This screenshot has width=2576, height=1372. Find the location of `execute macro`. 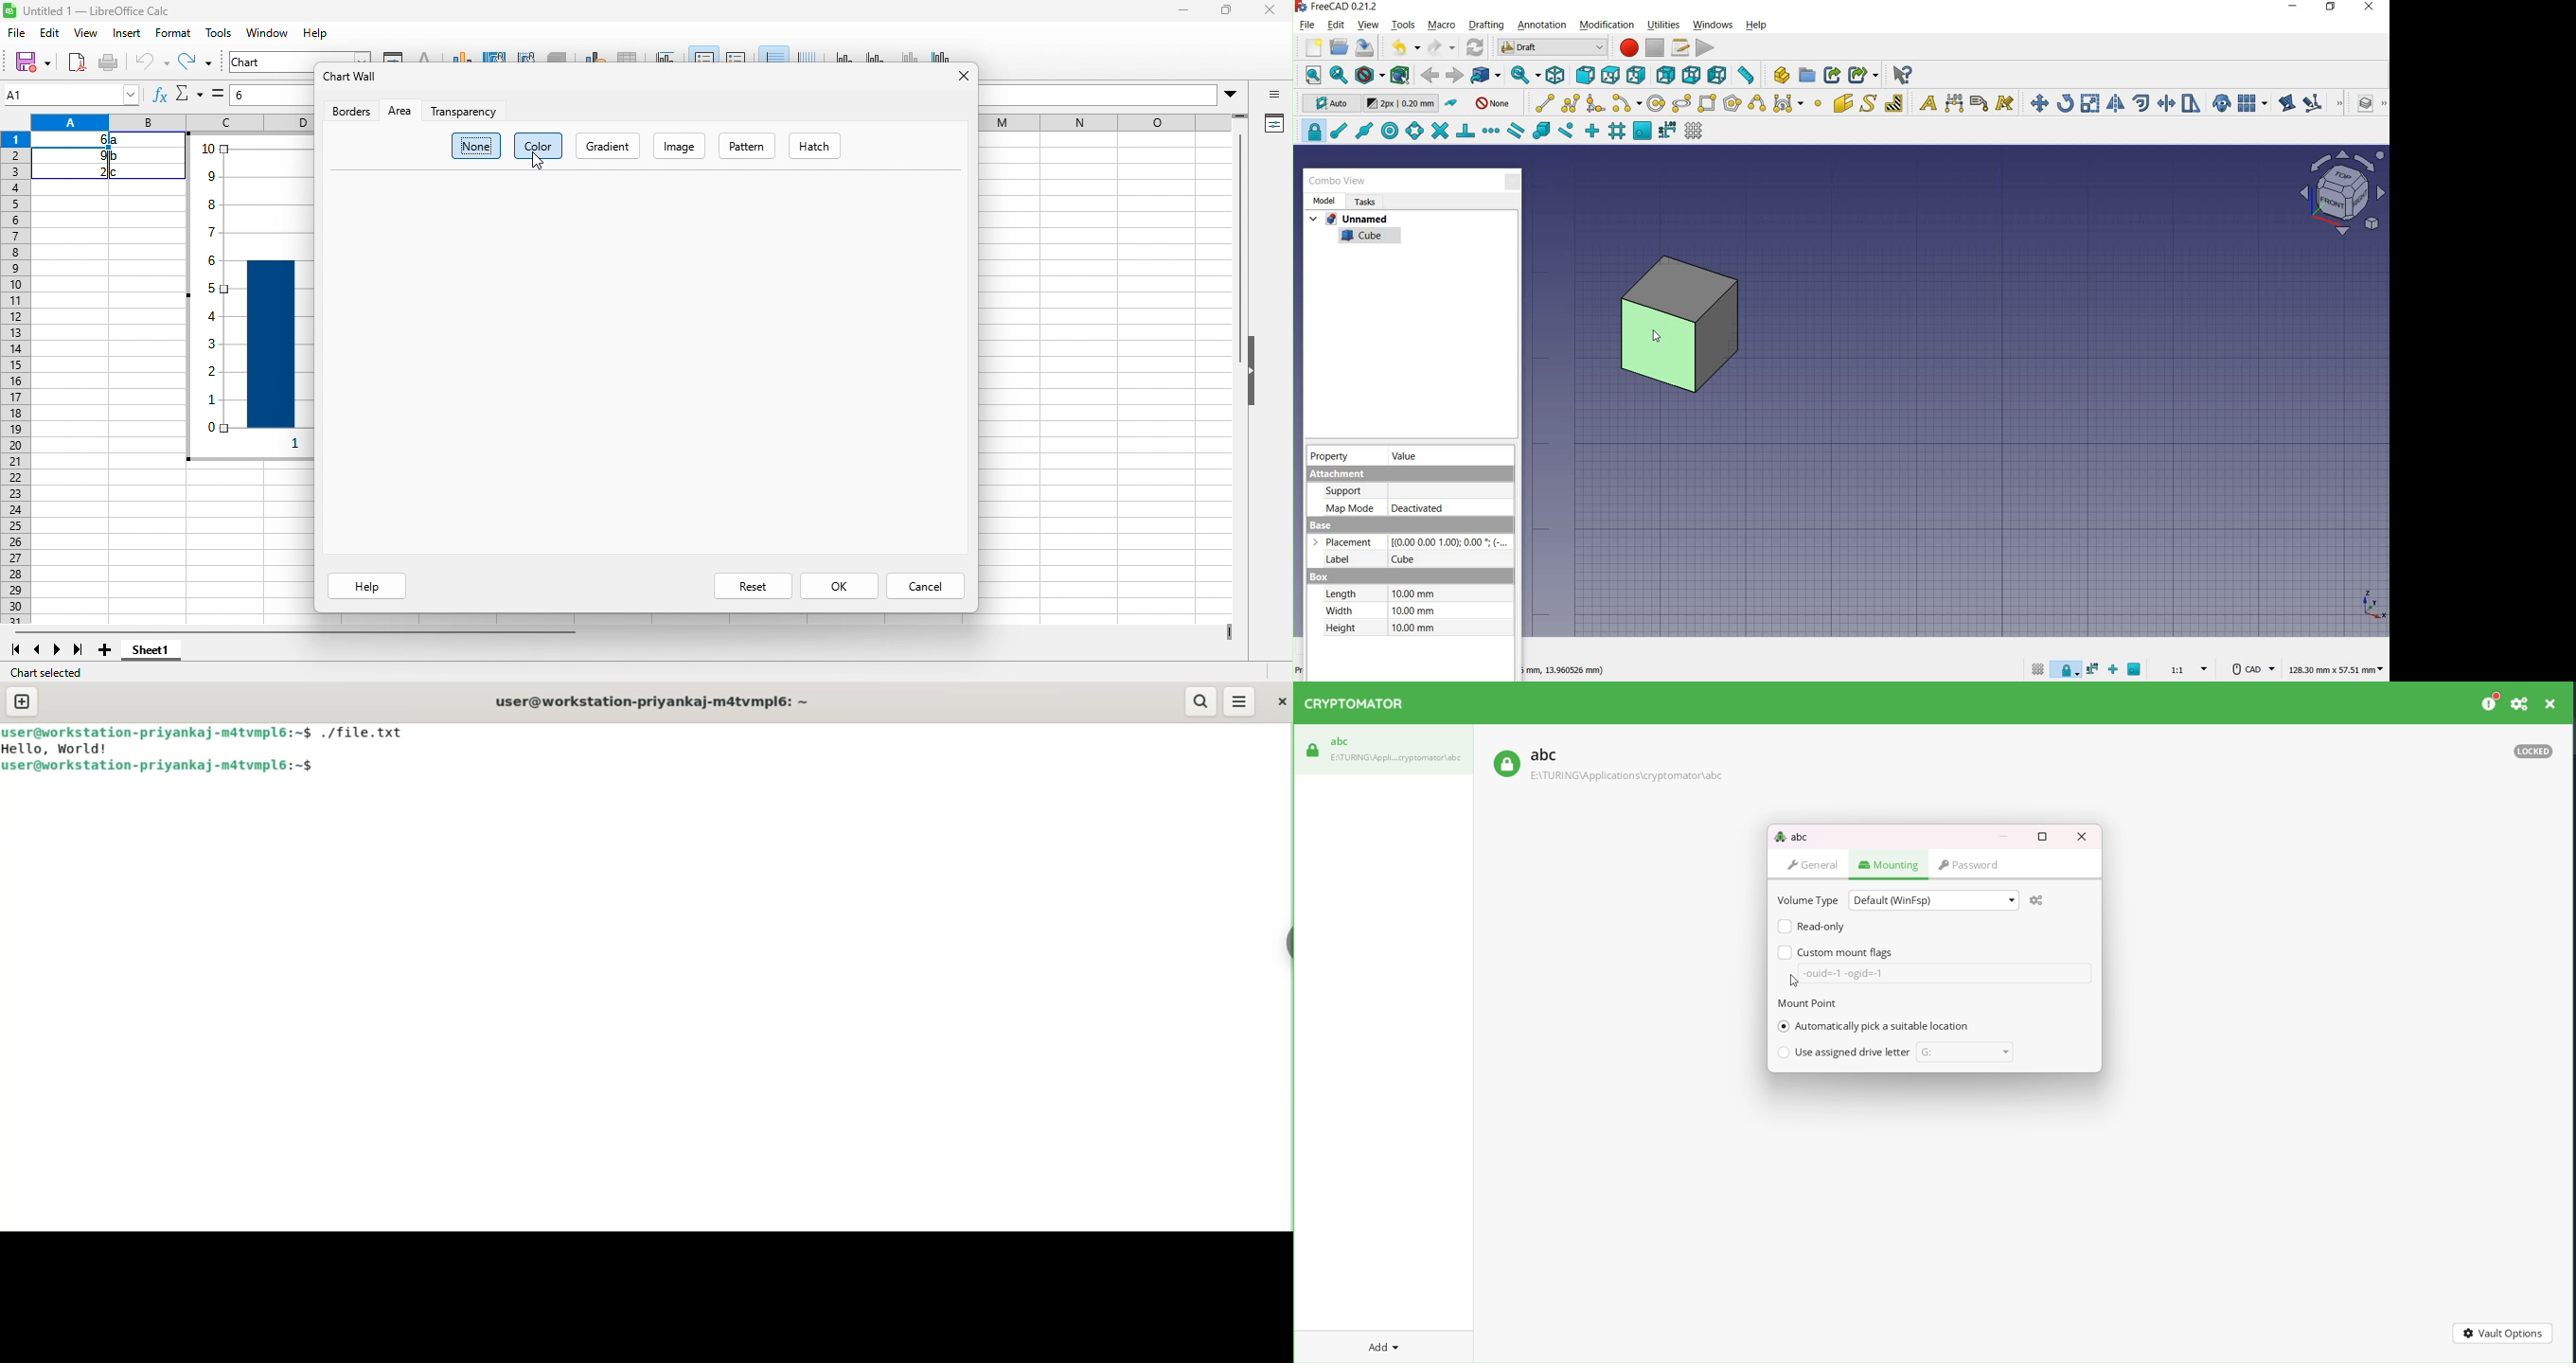

execute macro is located at coordinates (1705, 48).